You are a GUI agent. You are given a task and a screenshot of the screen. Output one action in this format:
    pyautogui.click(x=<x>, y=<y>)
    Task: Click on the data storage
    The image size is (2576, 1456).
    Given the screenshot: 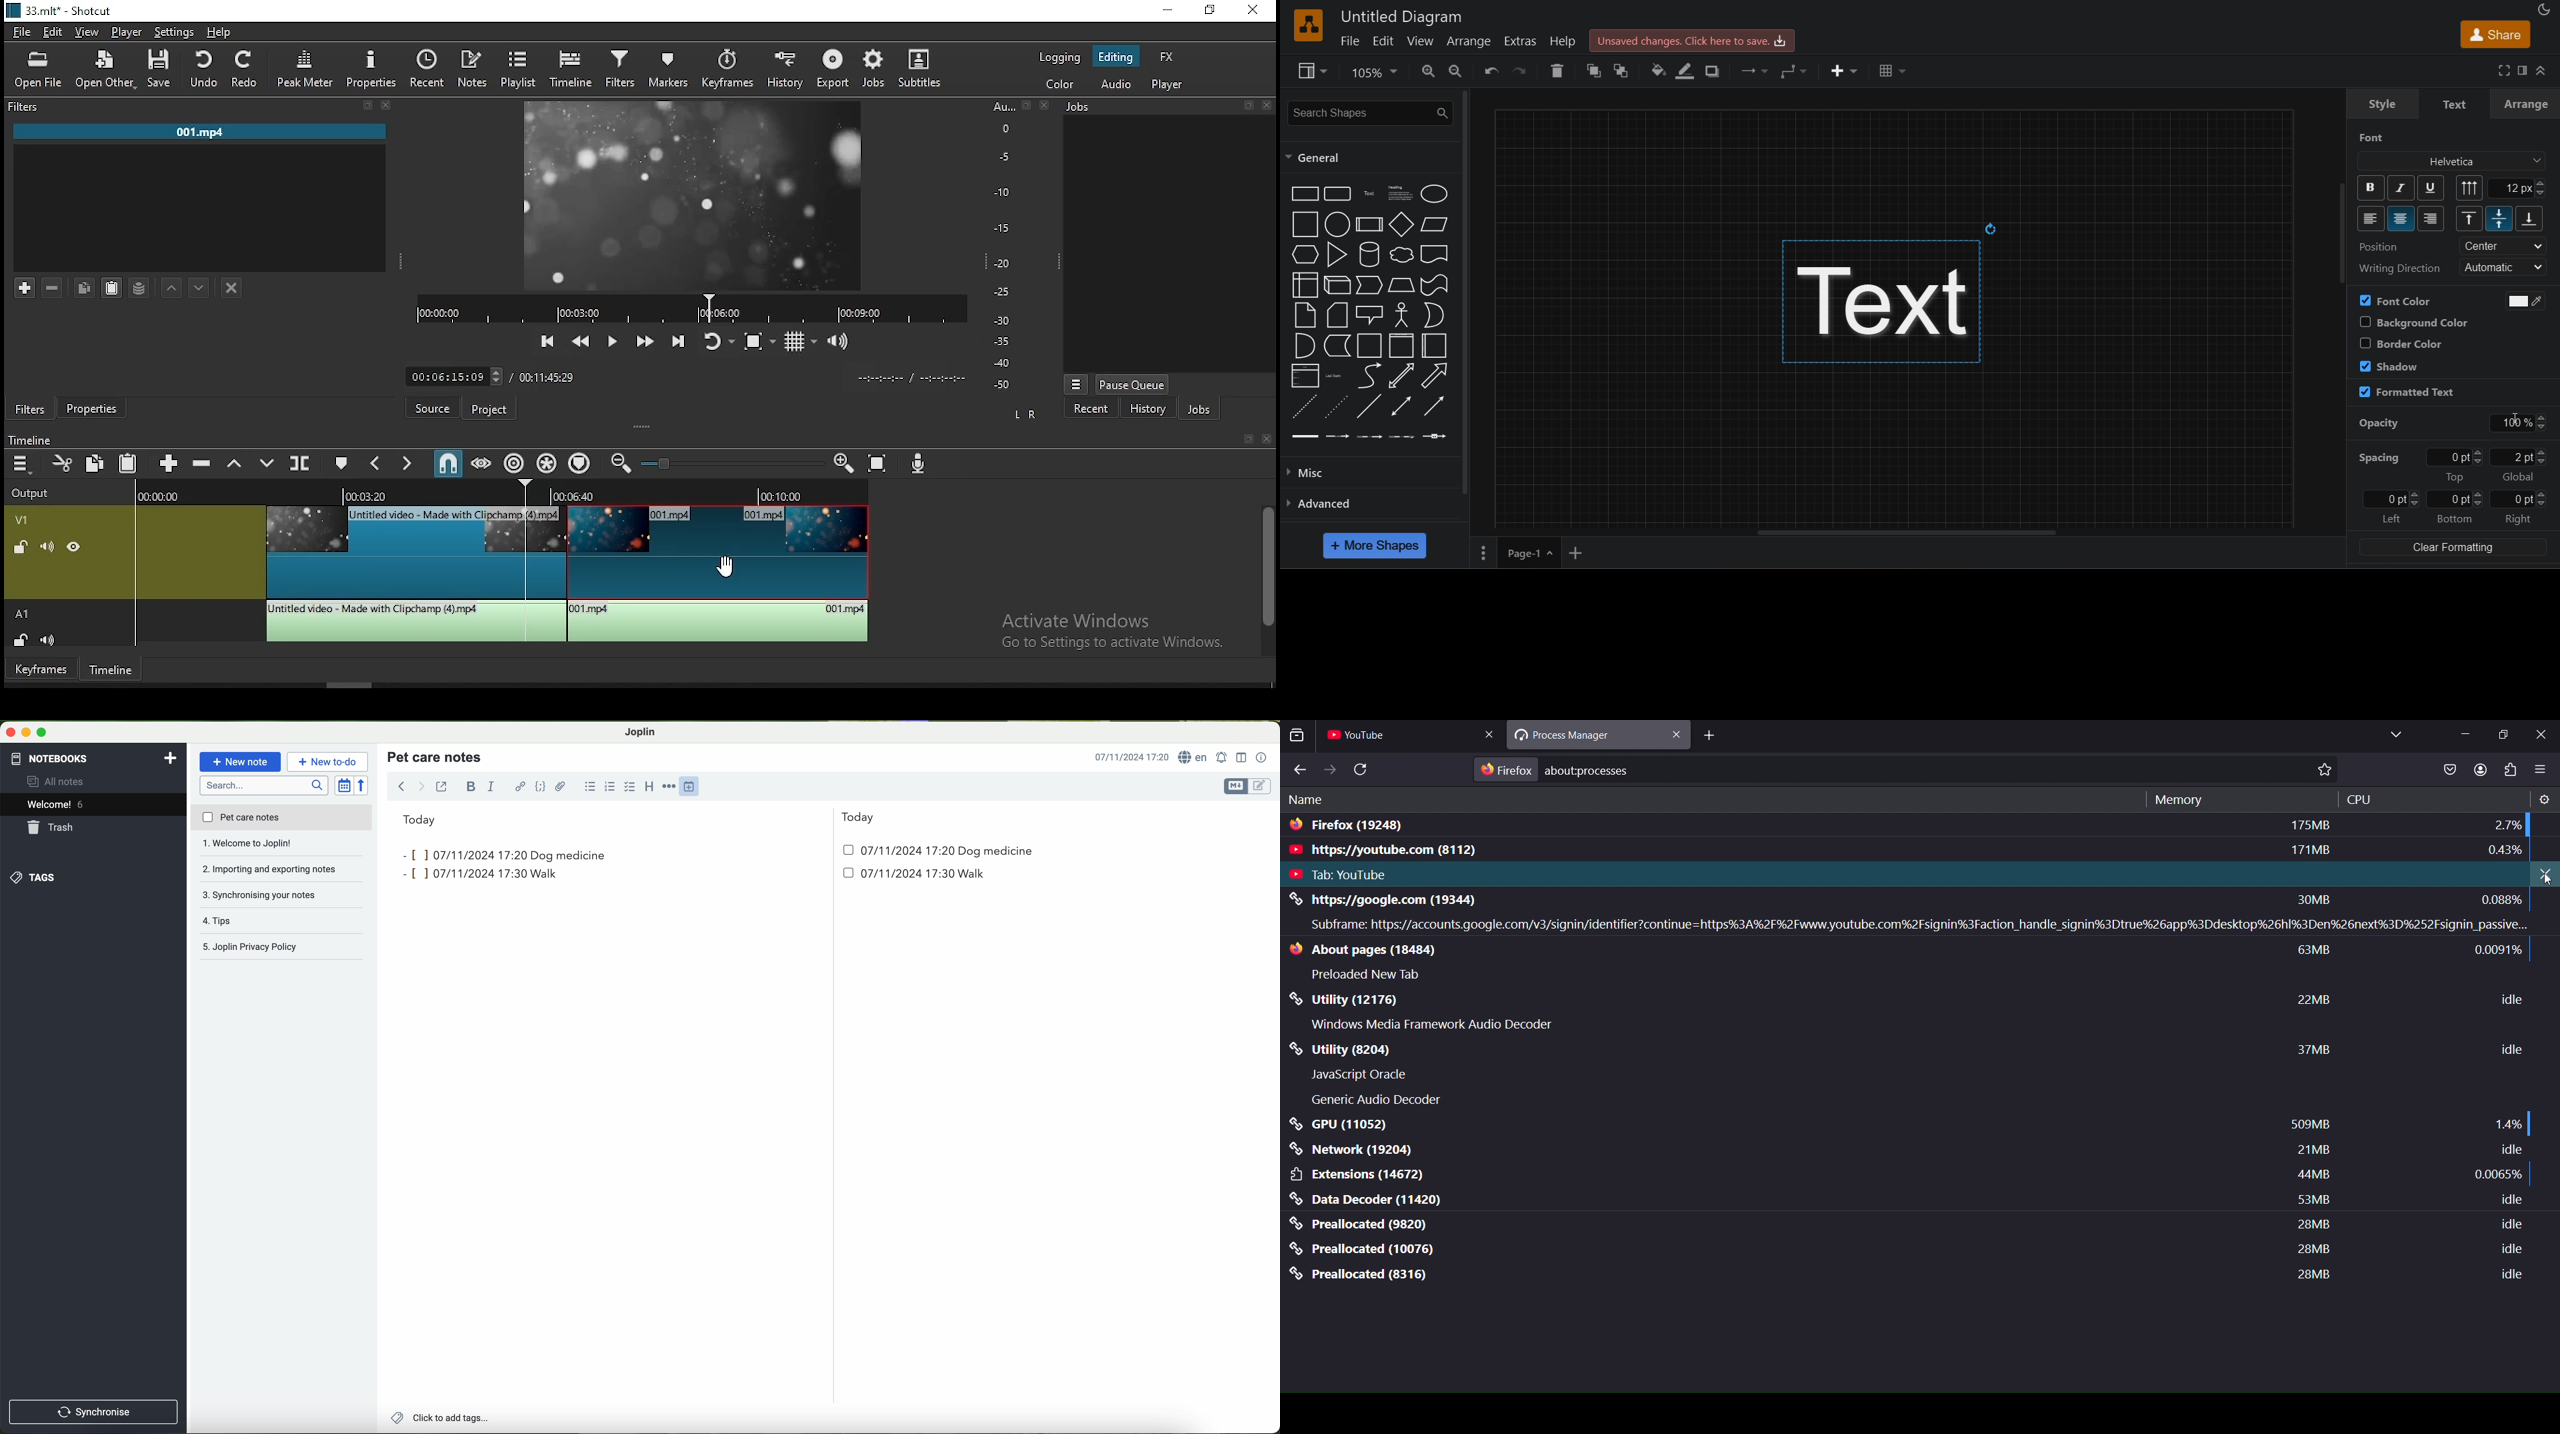 What is the action you would take?
    pyautogui.click(x=1338, y=345)
    